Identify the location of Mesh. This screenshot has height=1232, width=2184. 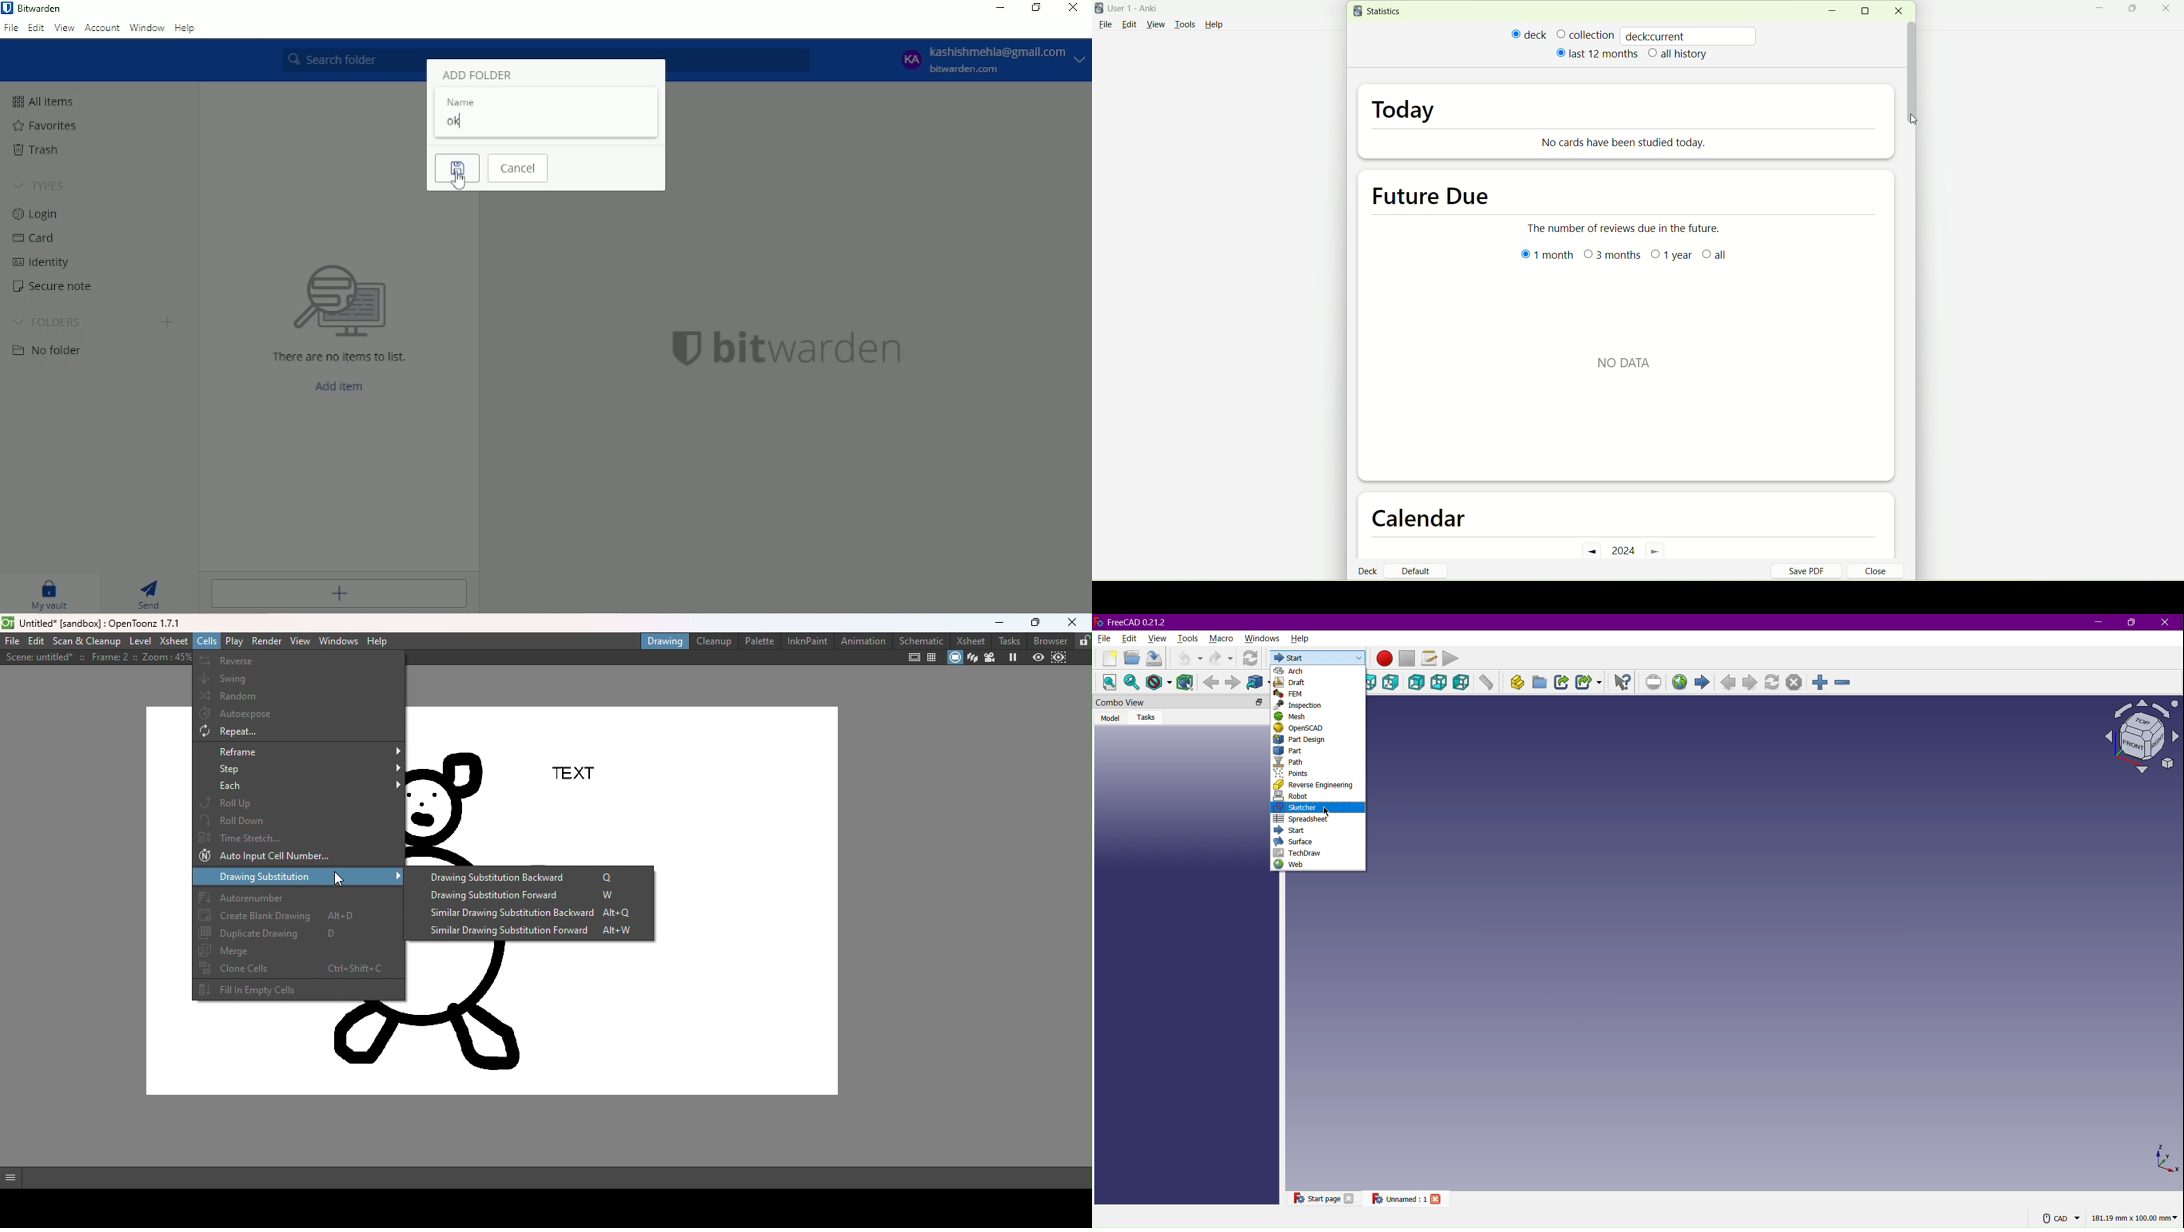
(1297, 716).